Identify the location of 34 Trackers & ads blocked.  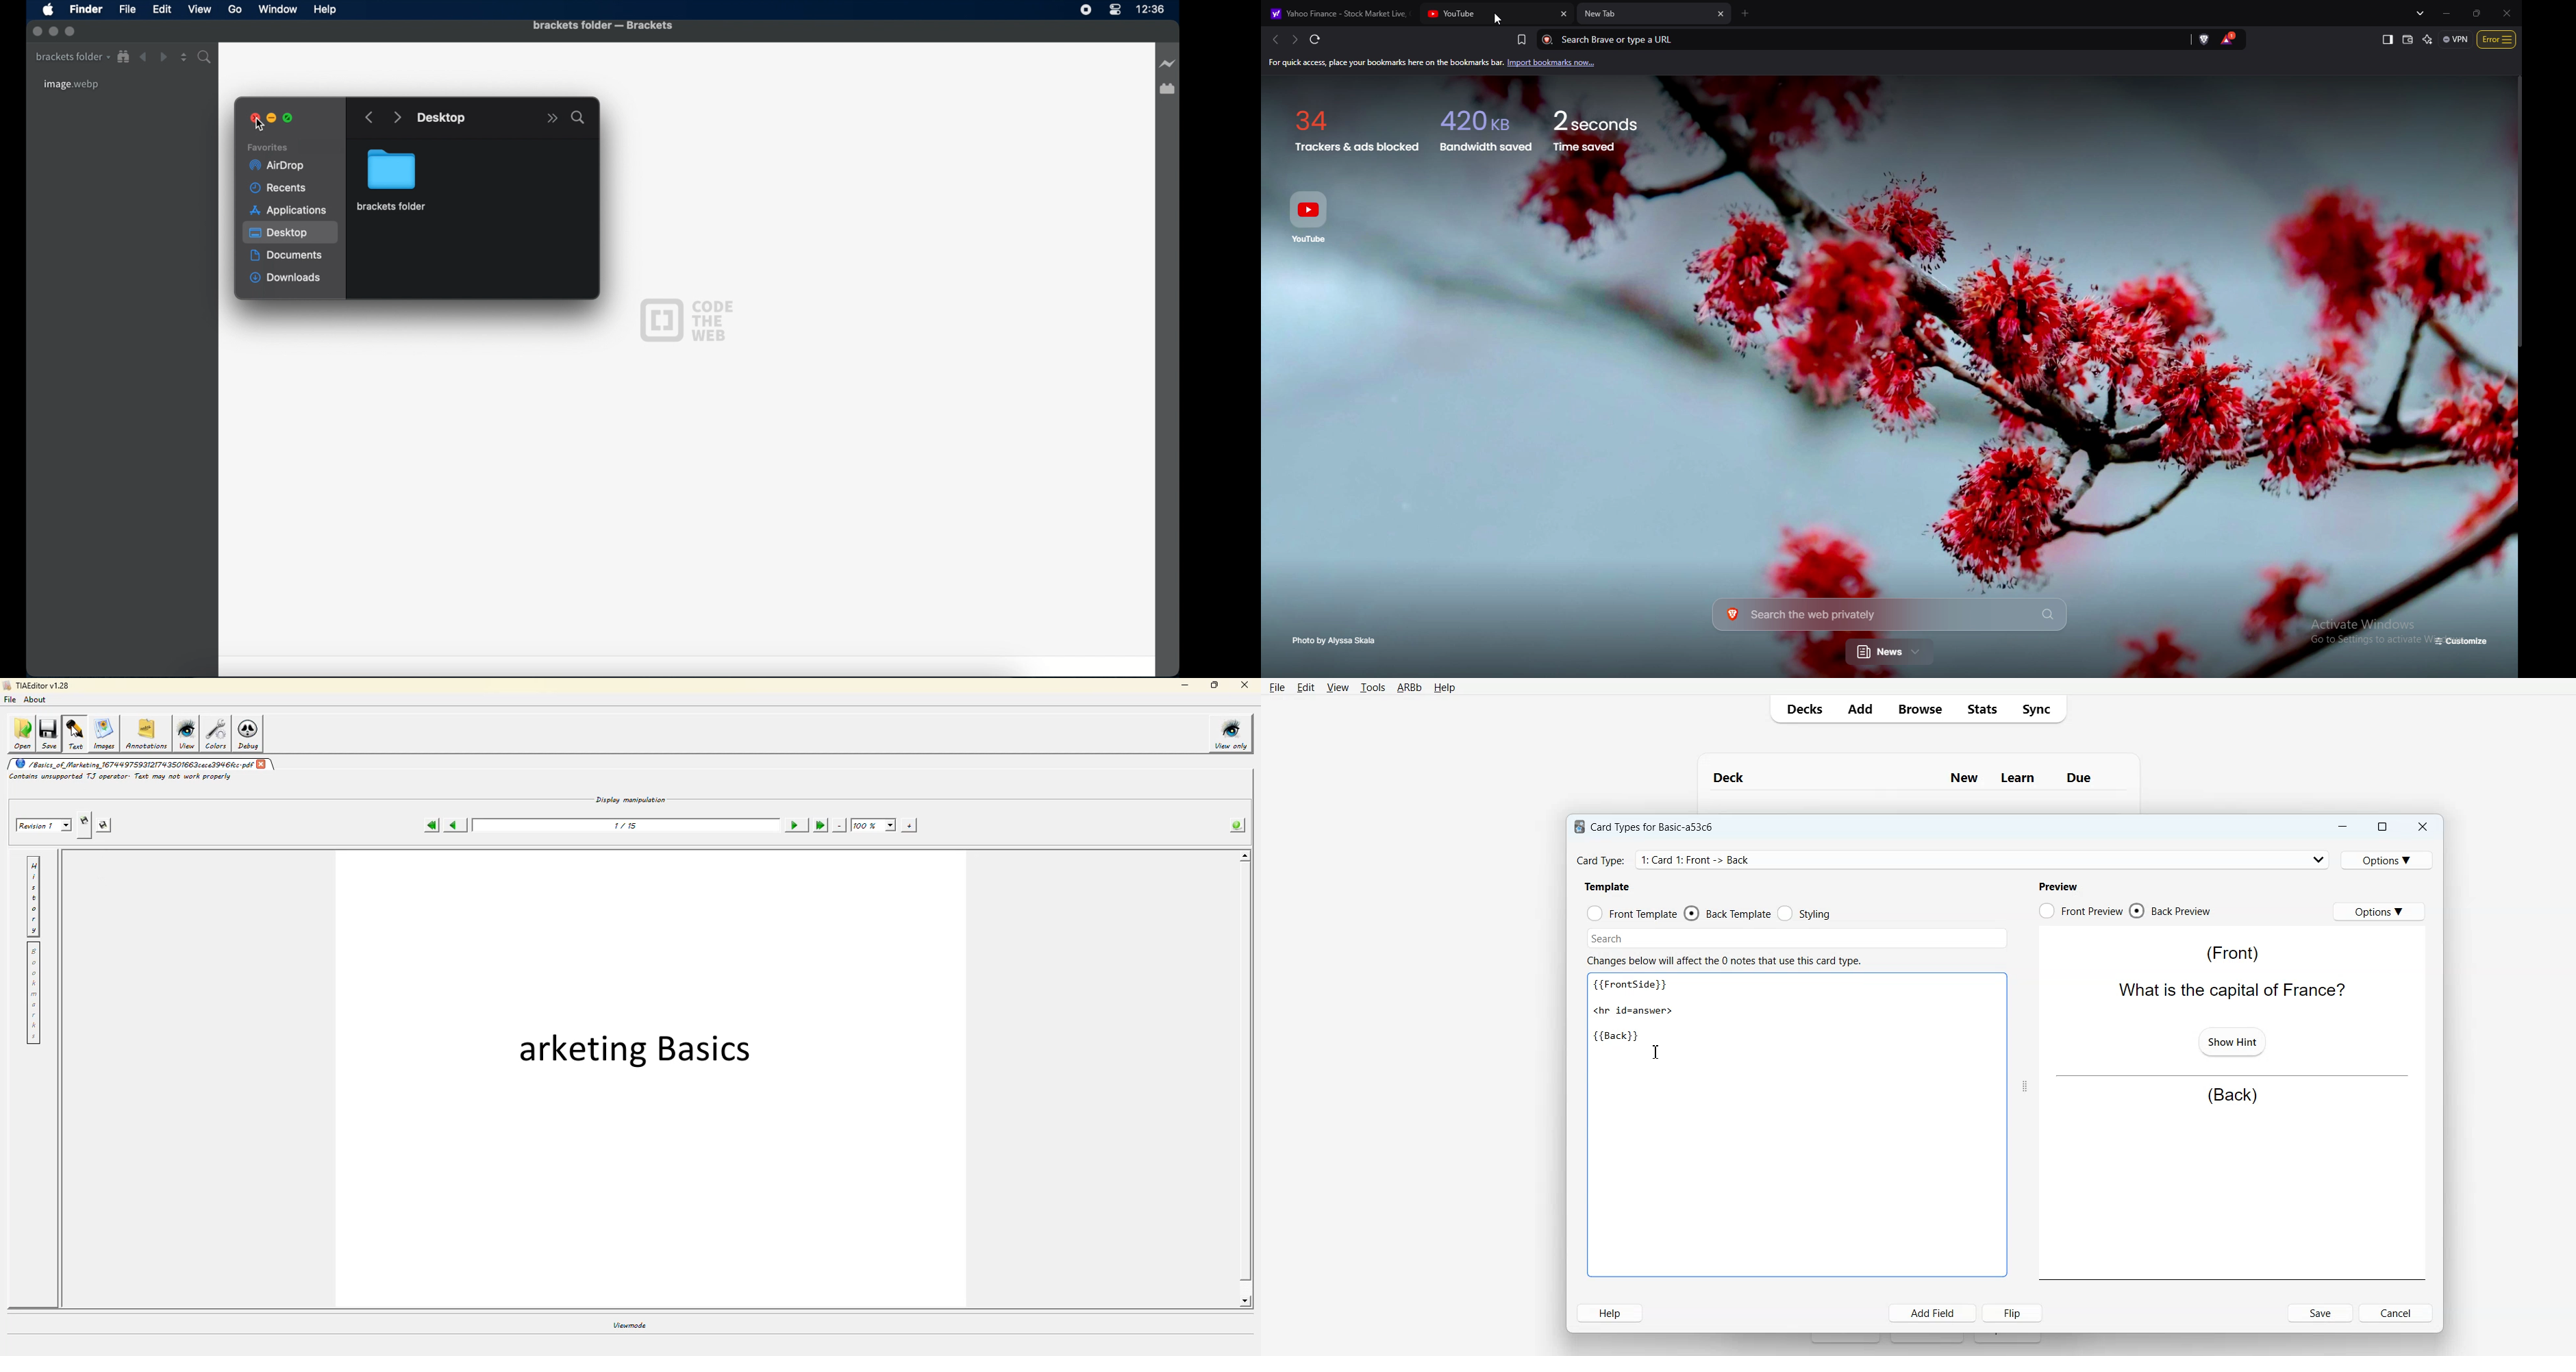
(1350, 126).